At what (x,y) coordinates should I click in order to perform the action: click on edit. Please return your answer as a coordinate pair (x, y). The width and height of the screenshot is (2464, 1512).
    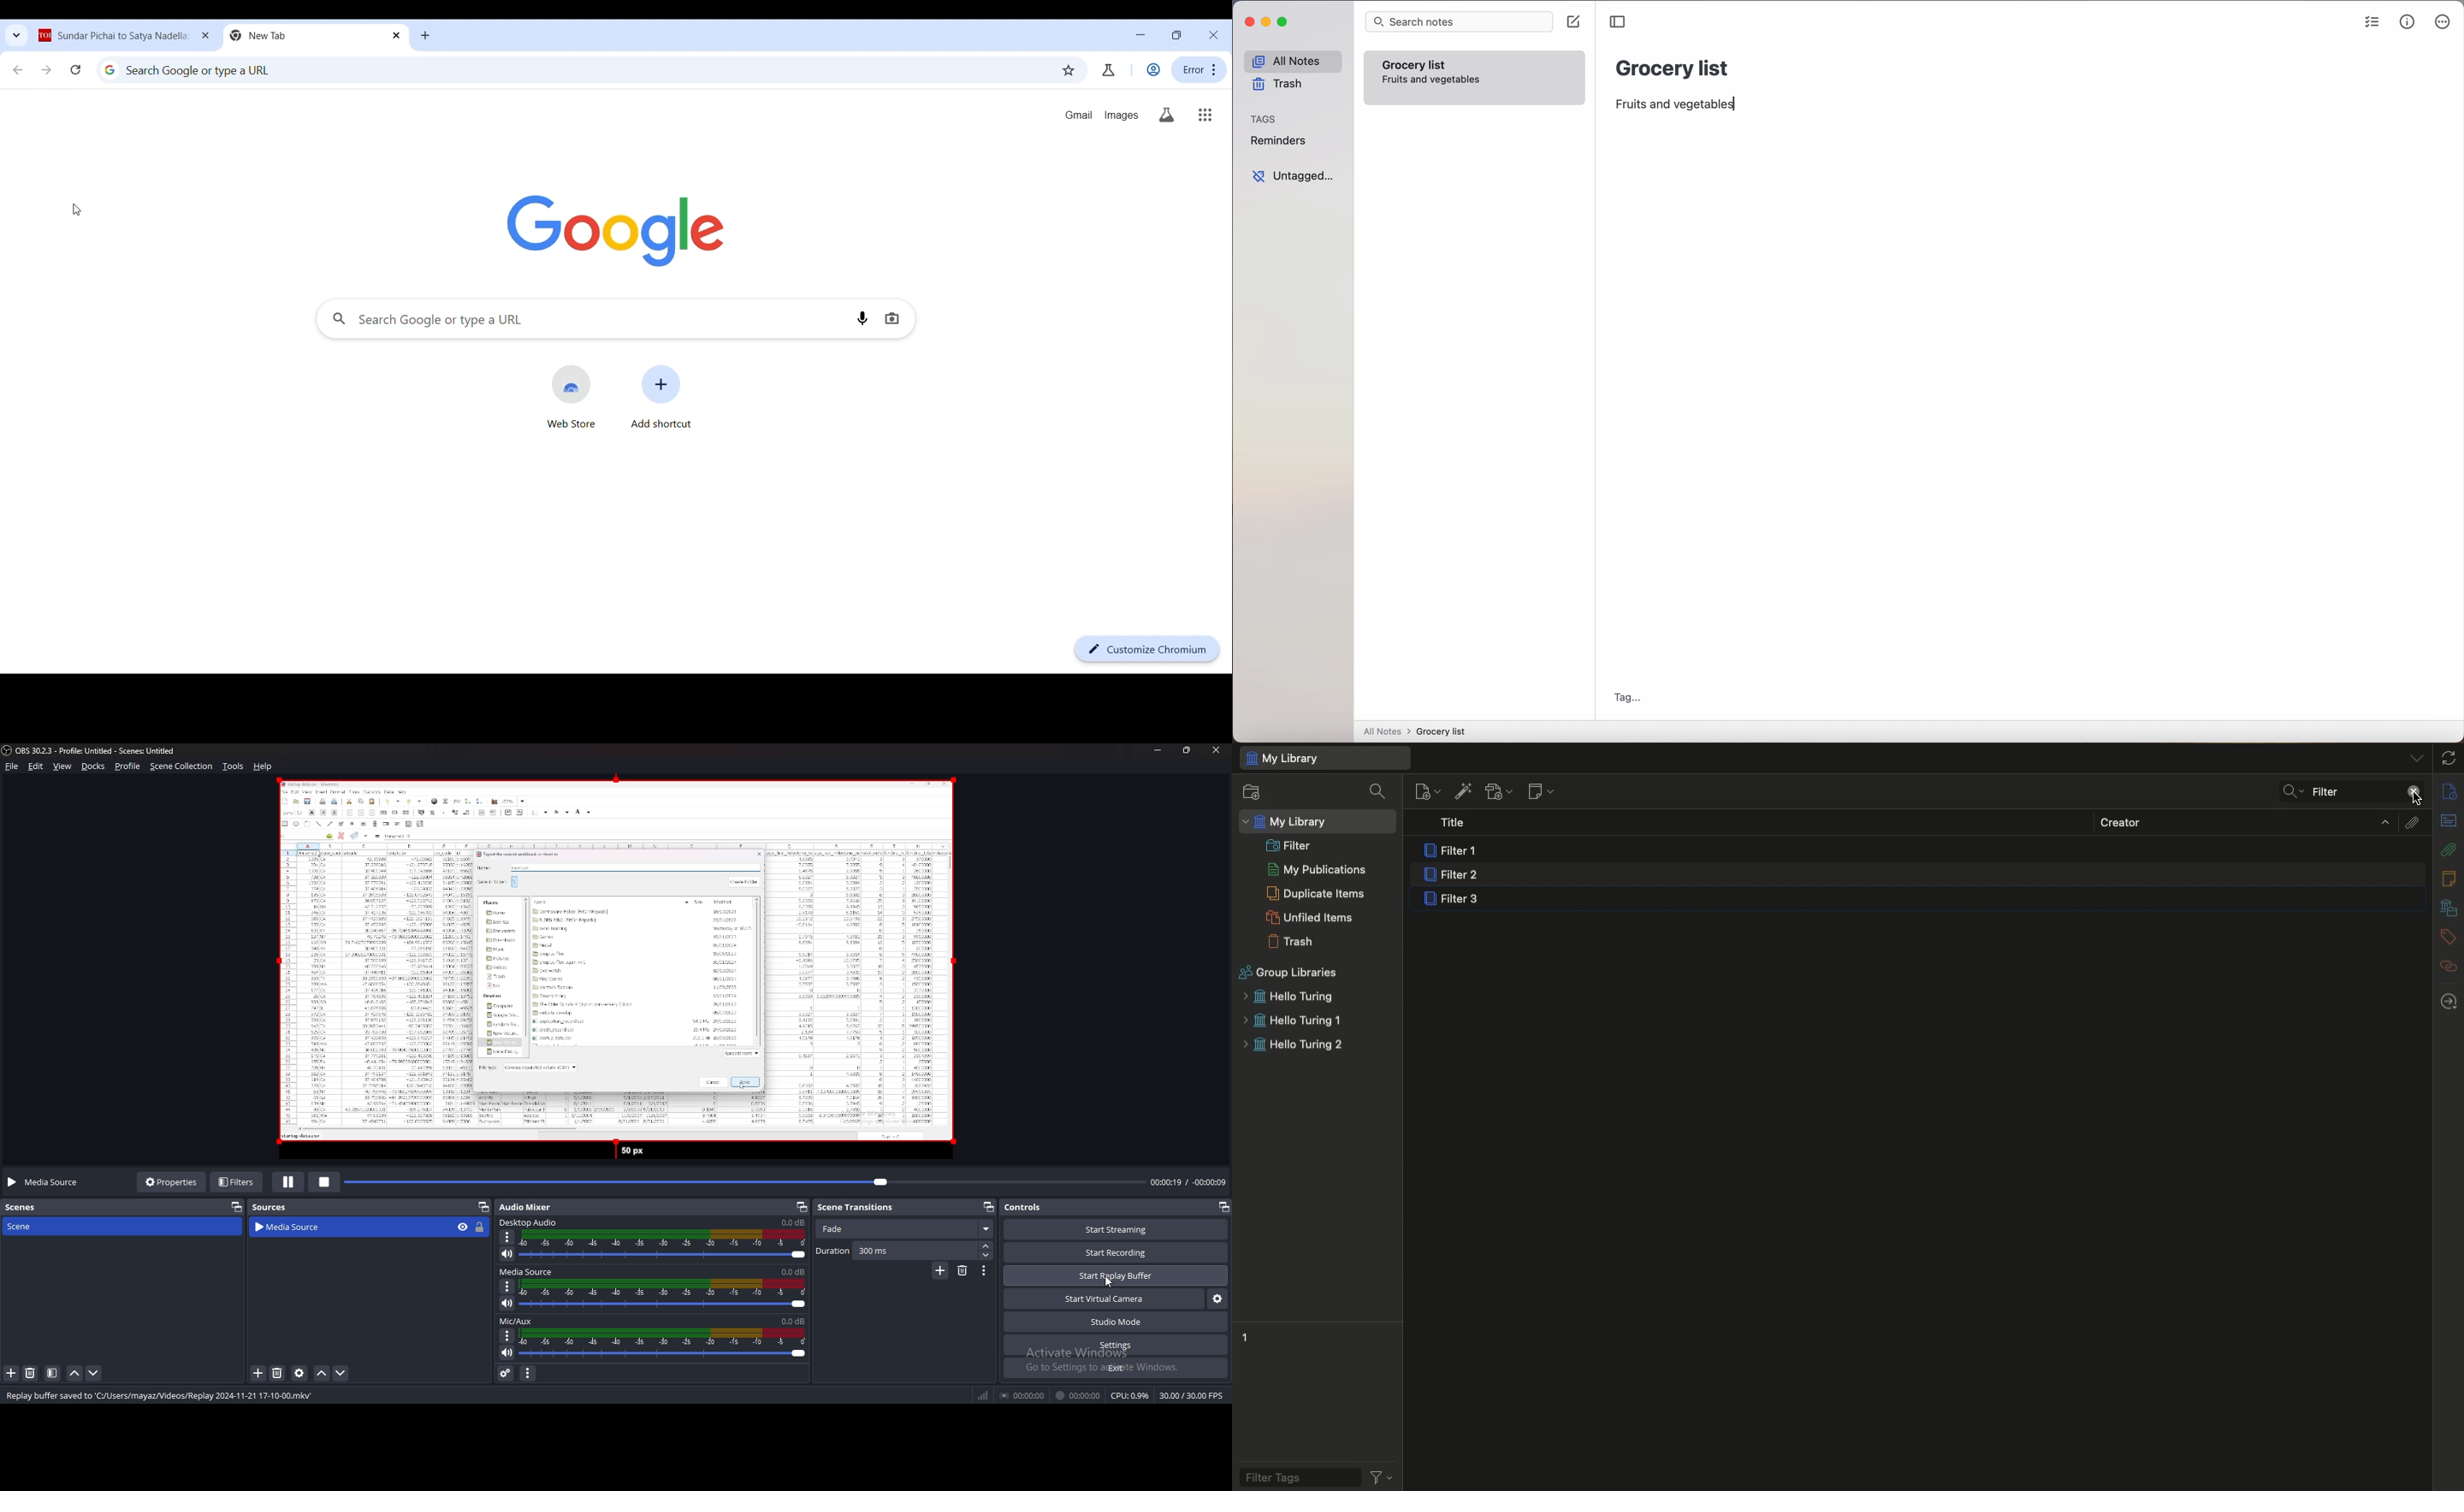
    Looking at the image, I should click on (37, 766).